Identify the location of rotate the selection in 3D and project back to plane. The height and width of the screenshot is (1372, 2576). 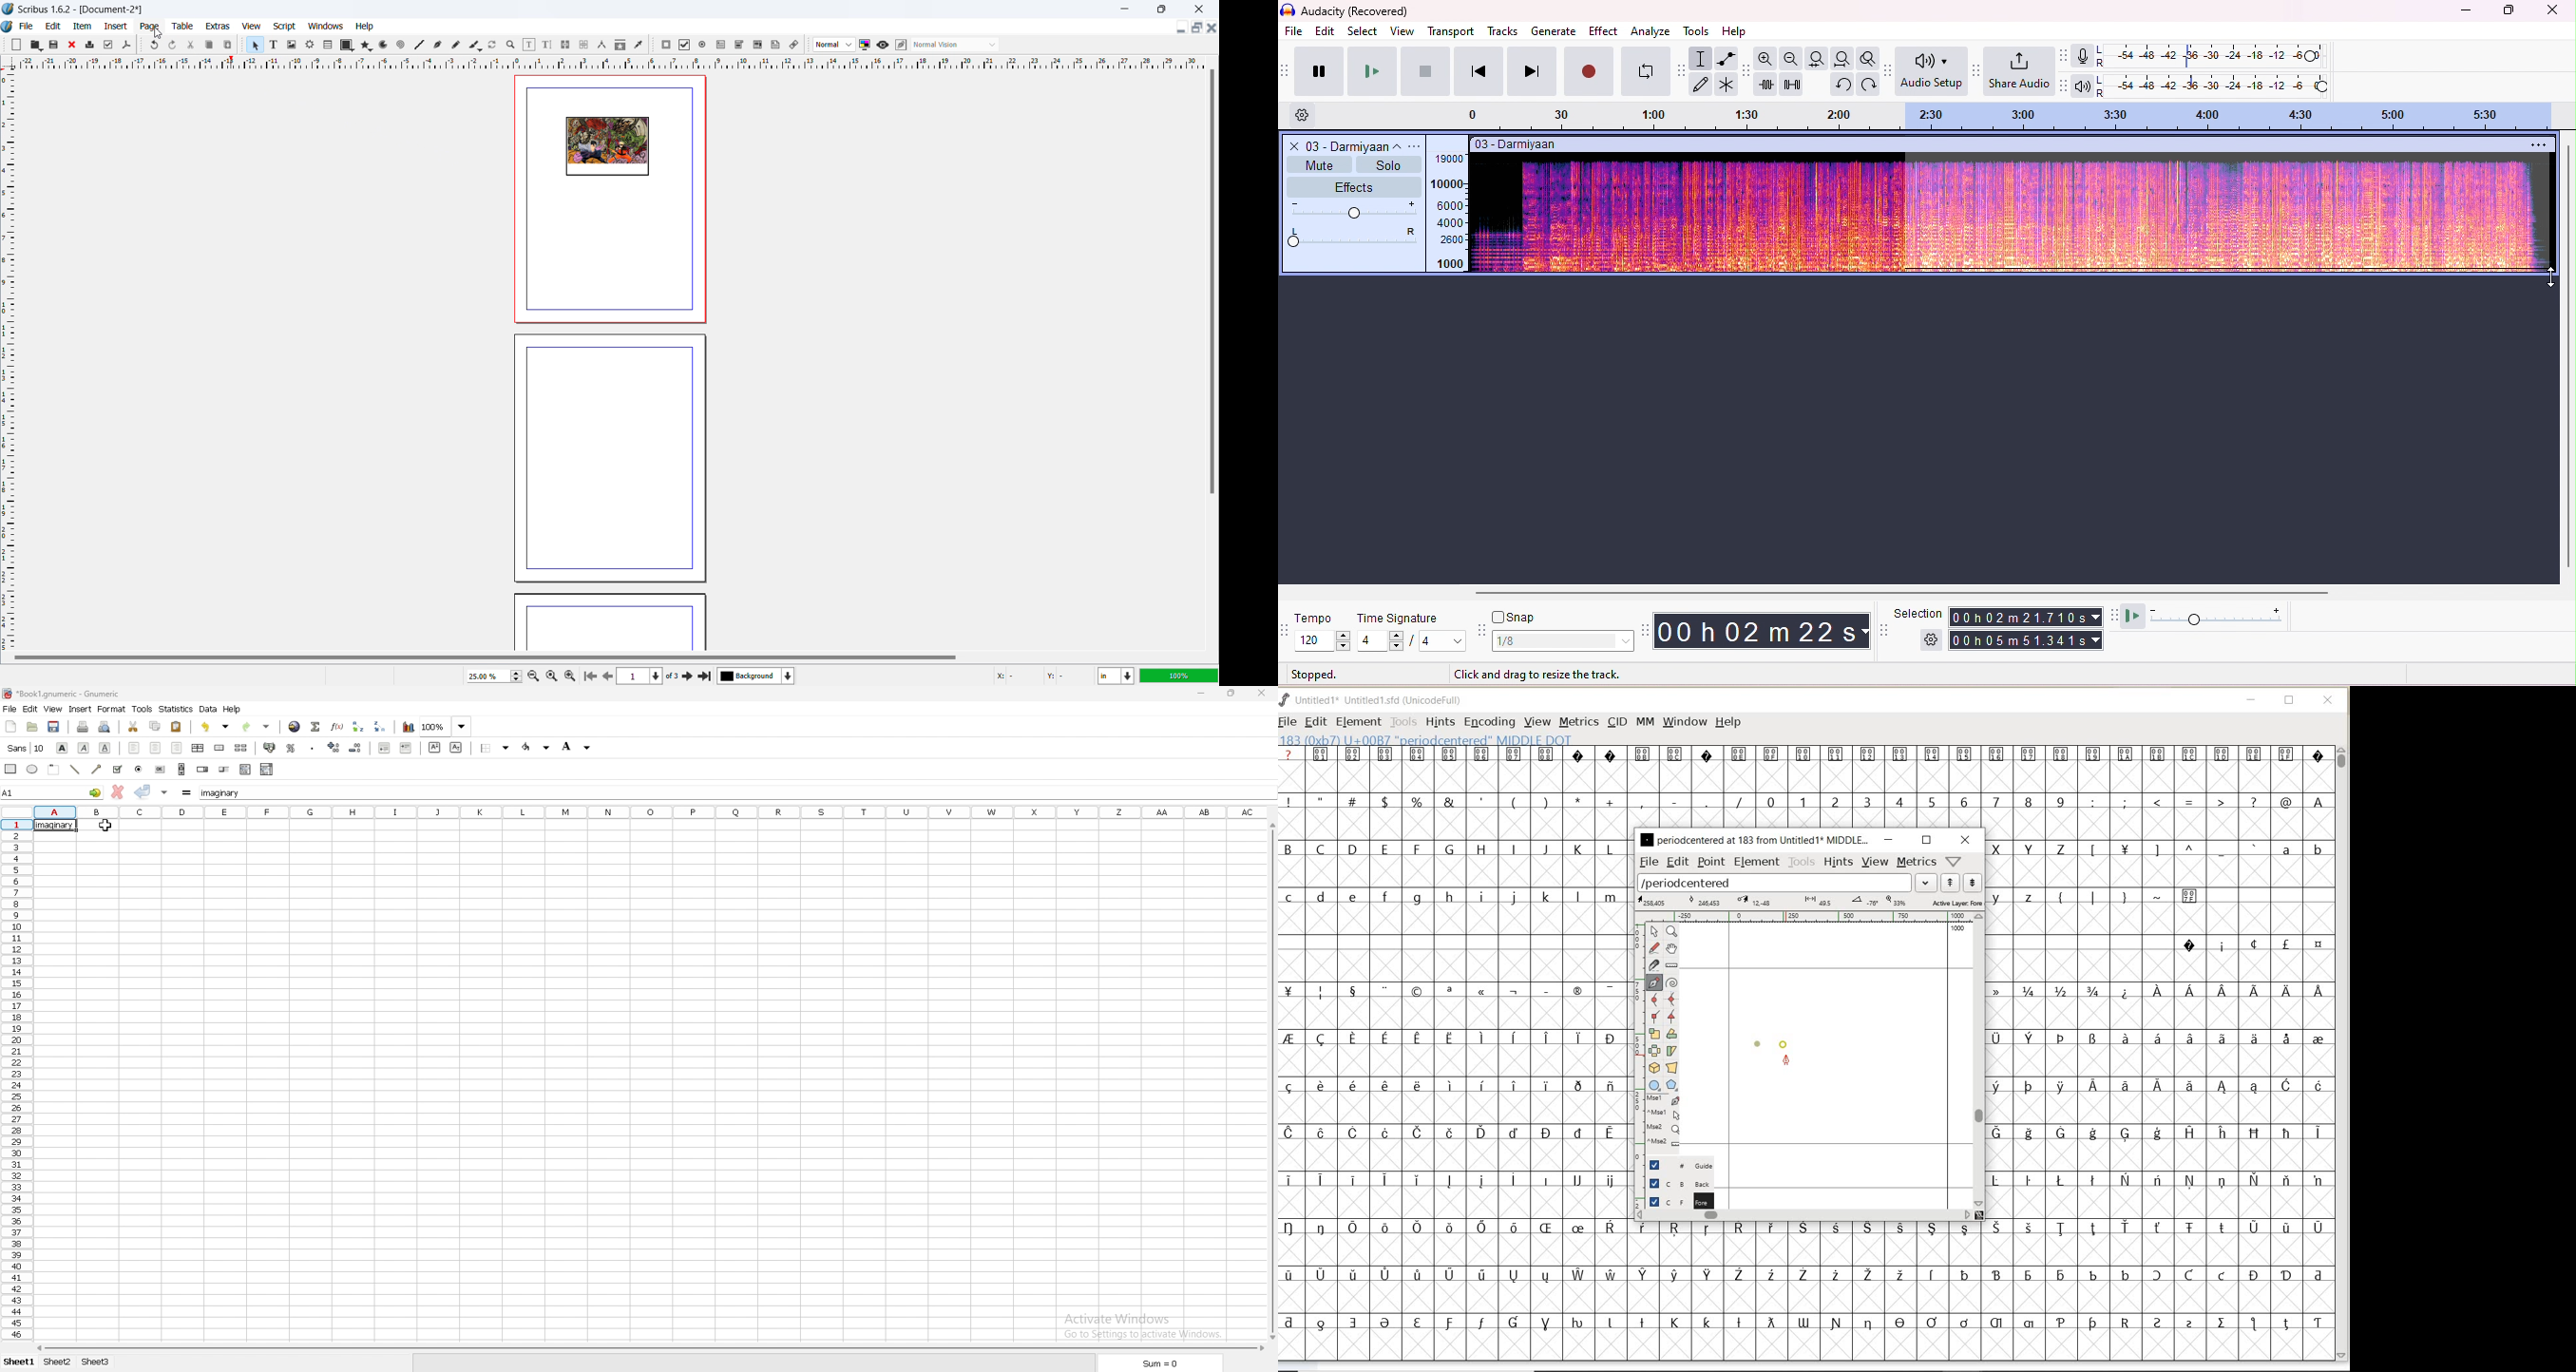
(1654, 1067).